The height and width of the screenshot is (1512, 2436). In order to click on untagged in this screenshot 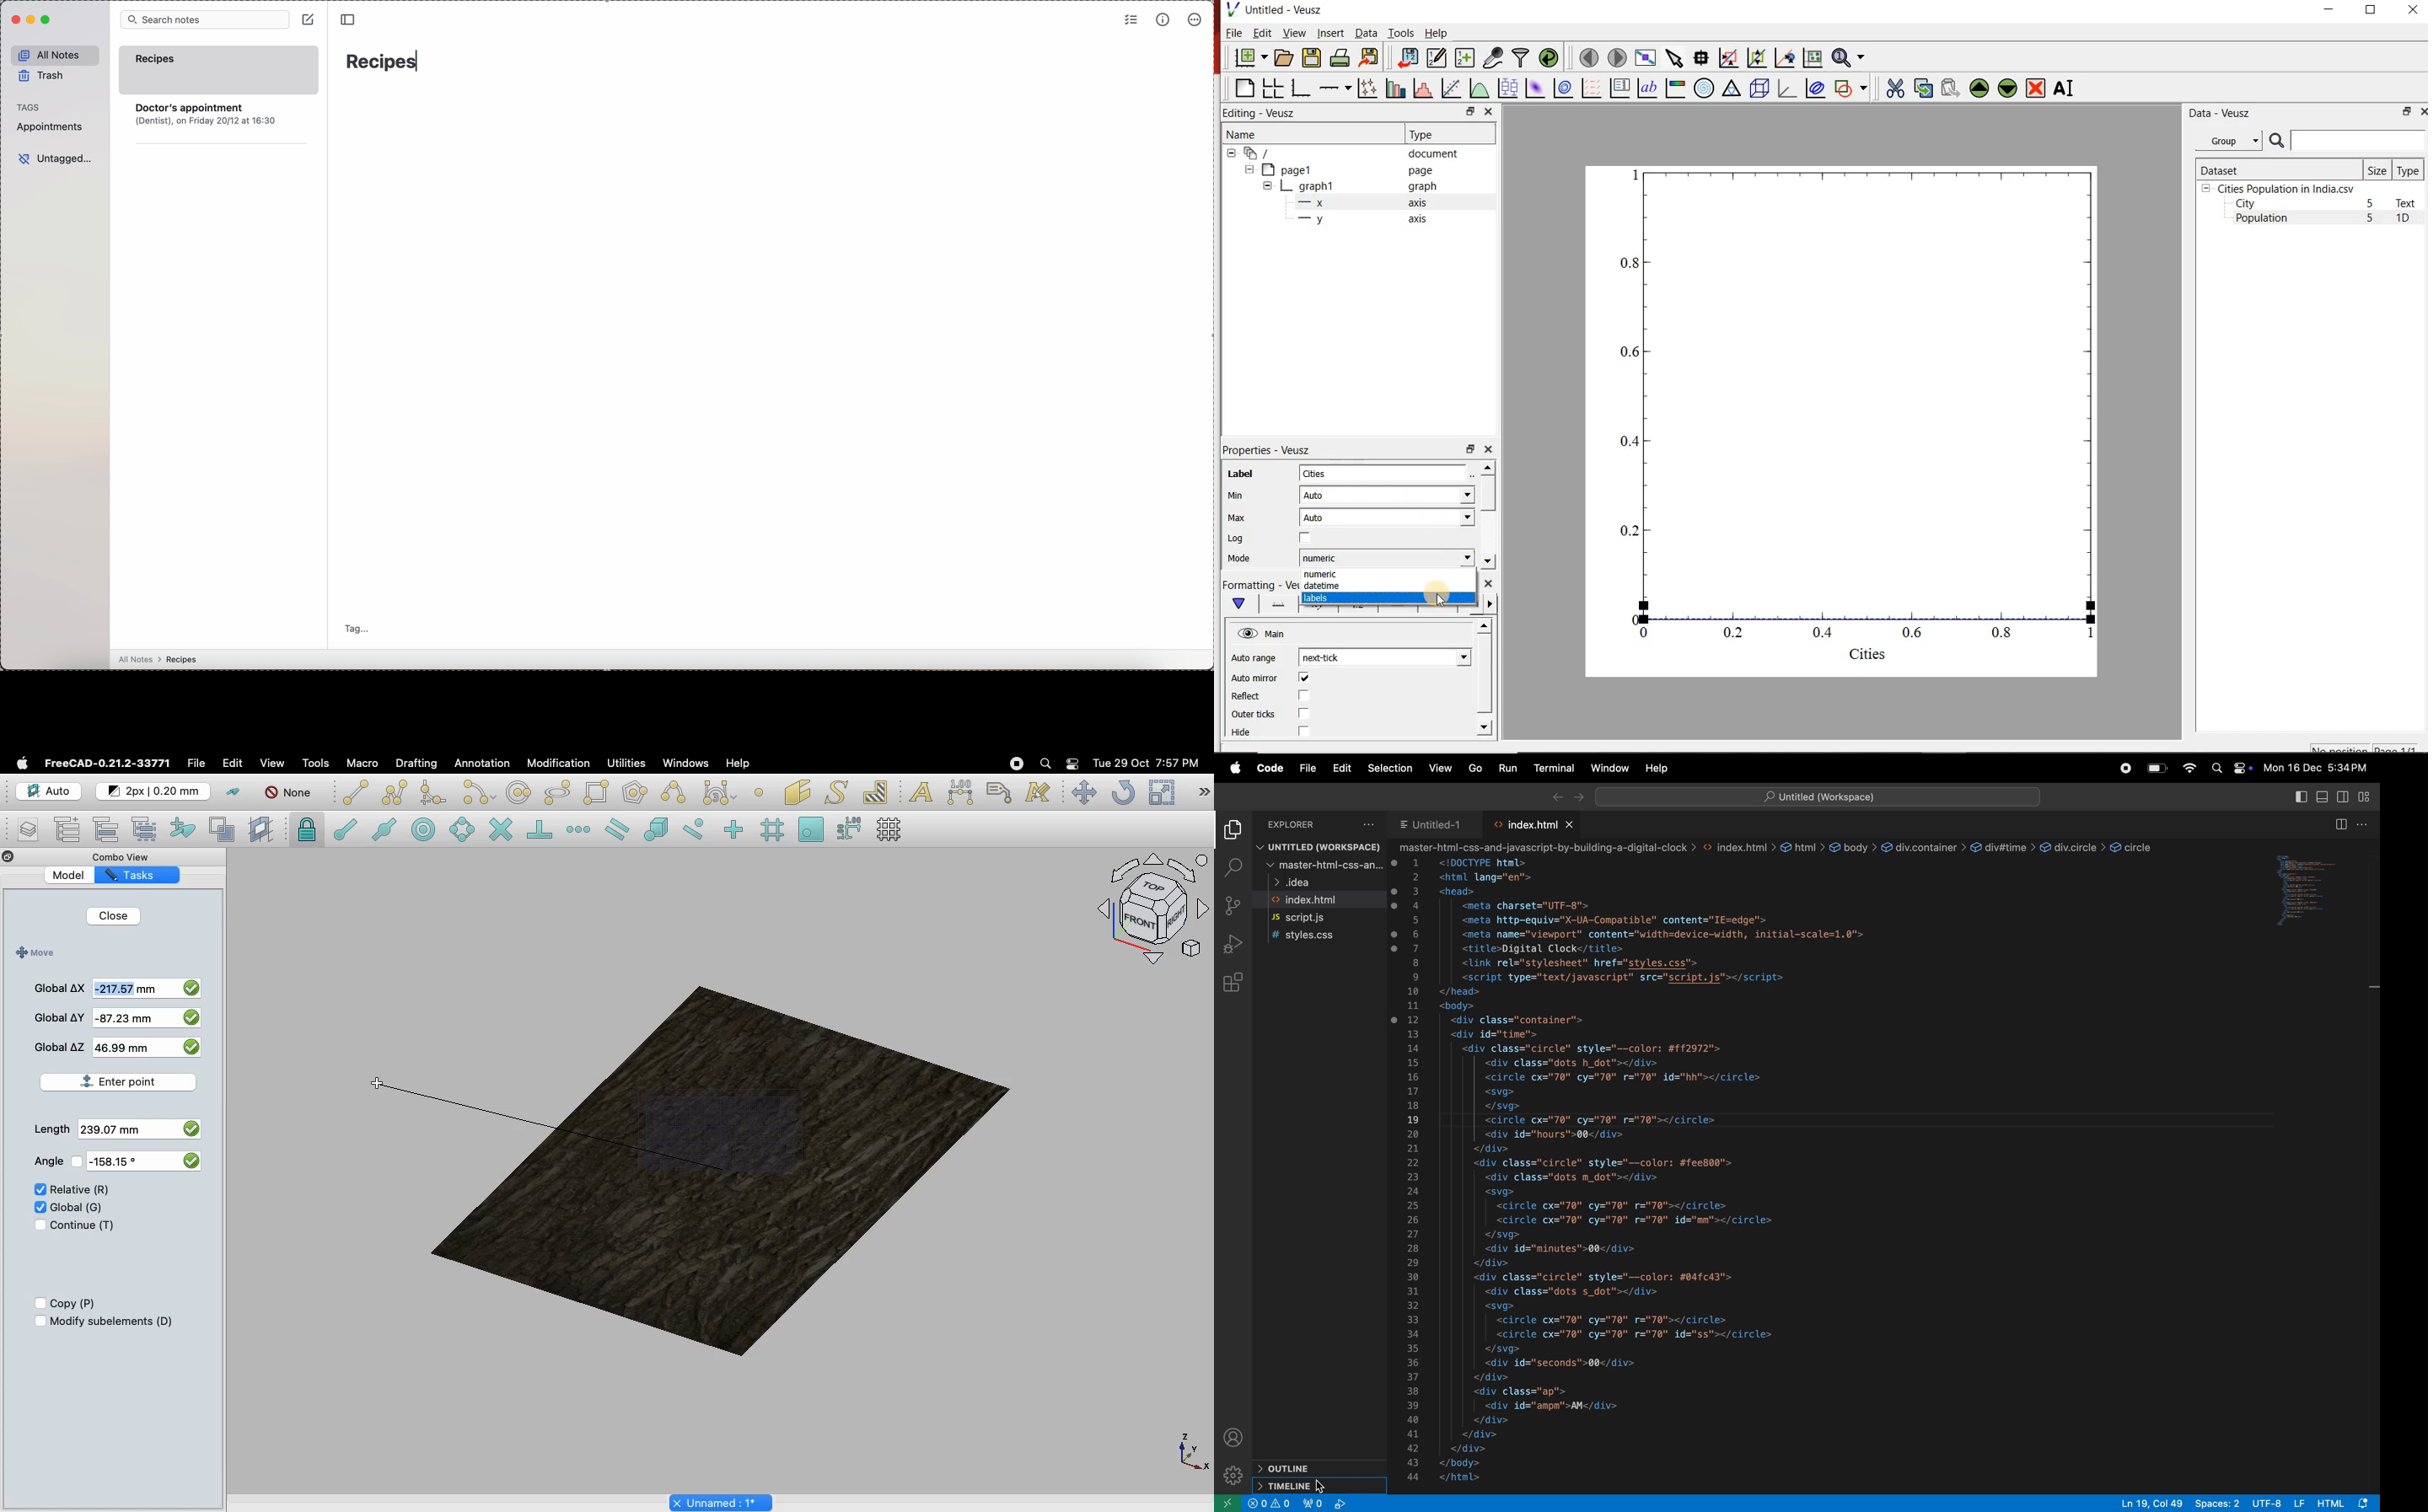, I will do `click(53, 158)`.